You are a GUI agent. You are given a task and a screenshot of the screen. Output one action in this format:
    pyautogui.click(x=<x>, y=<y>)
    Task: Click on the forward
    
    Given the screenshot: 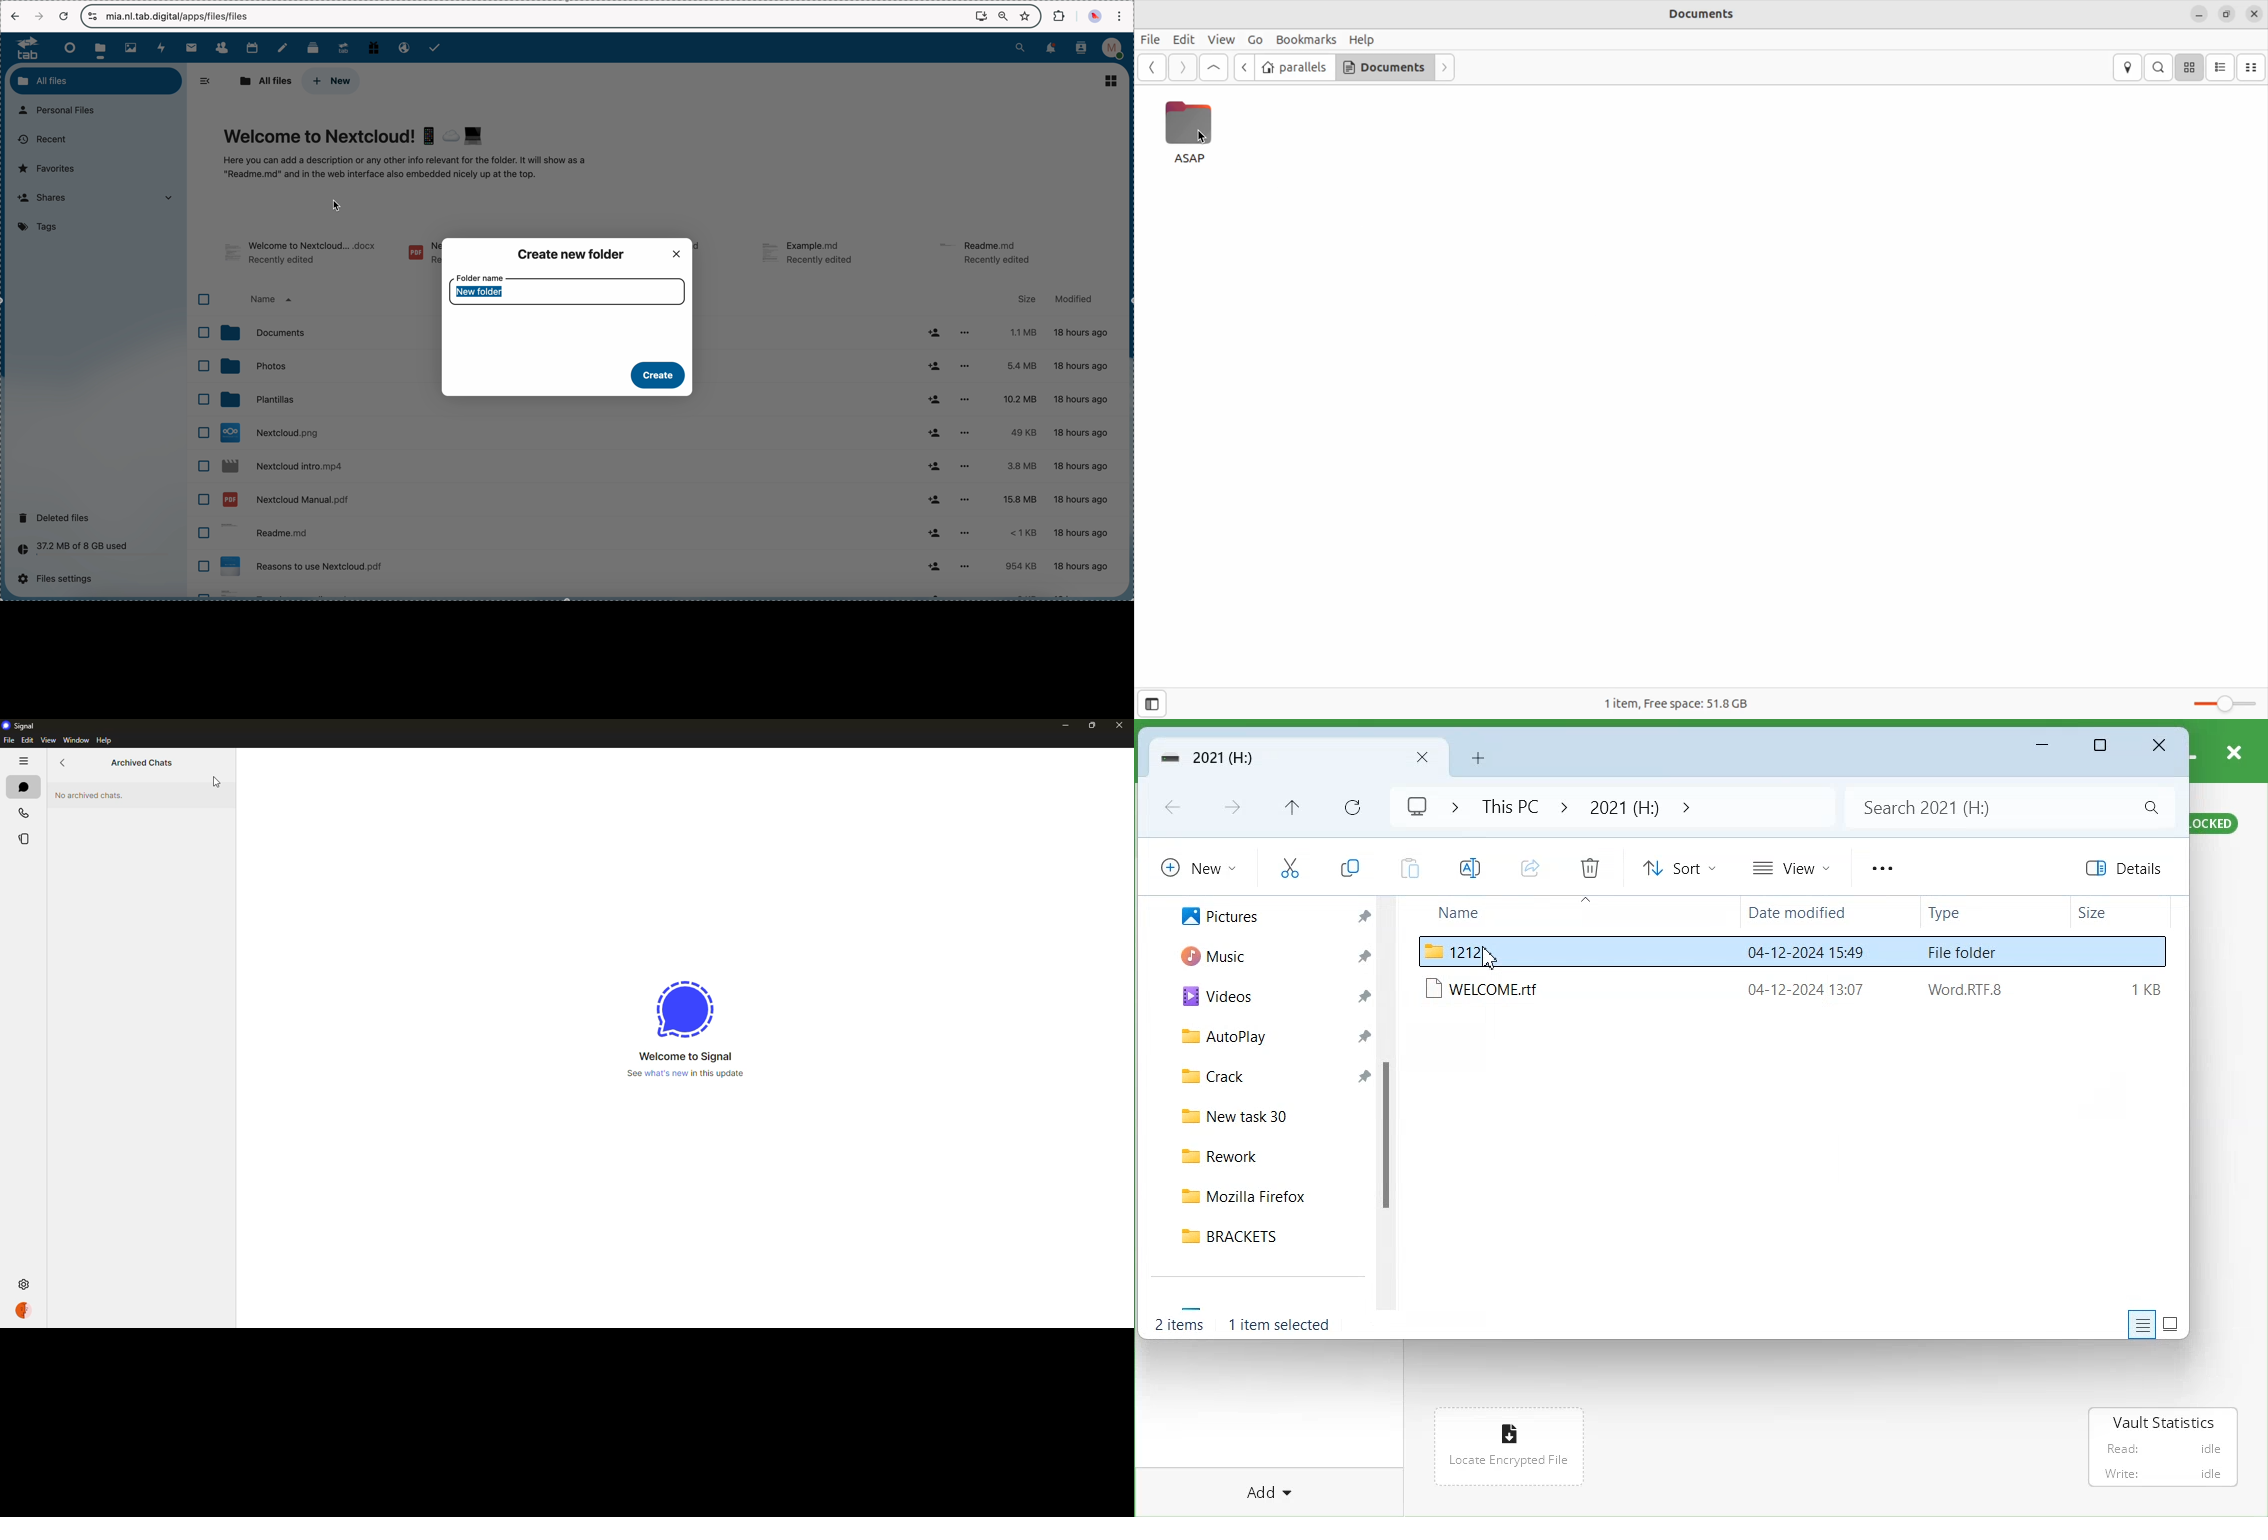 What is the action you would take?
    pyautogui.click(x=1446, y=67)
    